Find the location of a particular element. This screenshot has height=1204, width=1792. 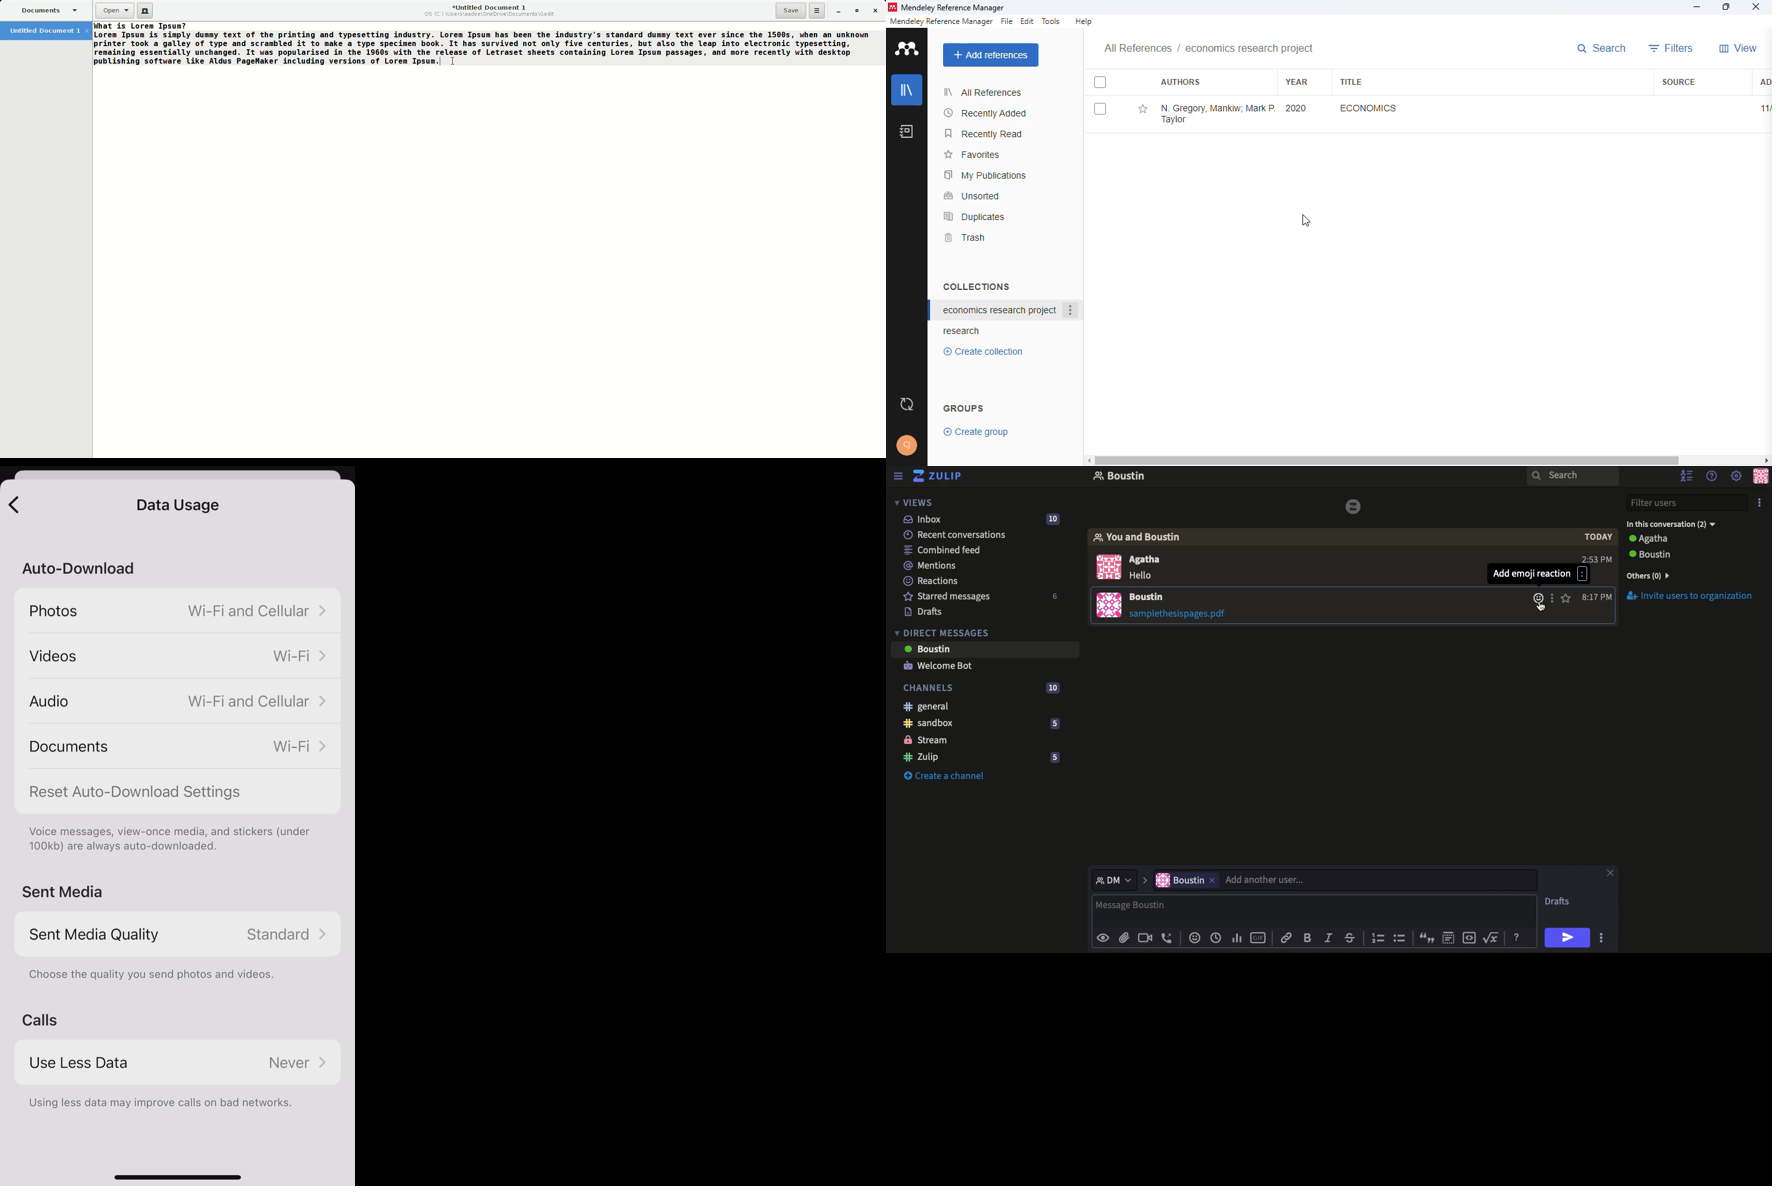

Link is located at coordinates (1285, 938).